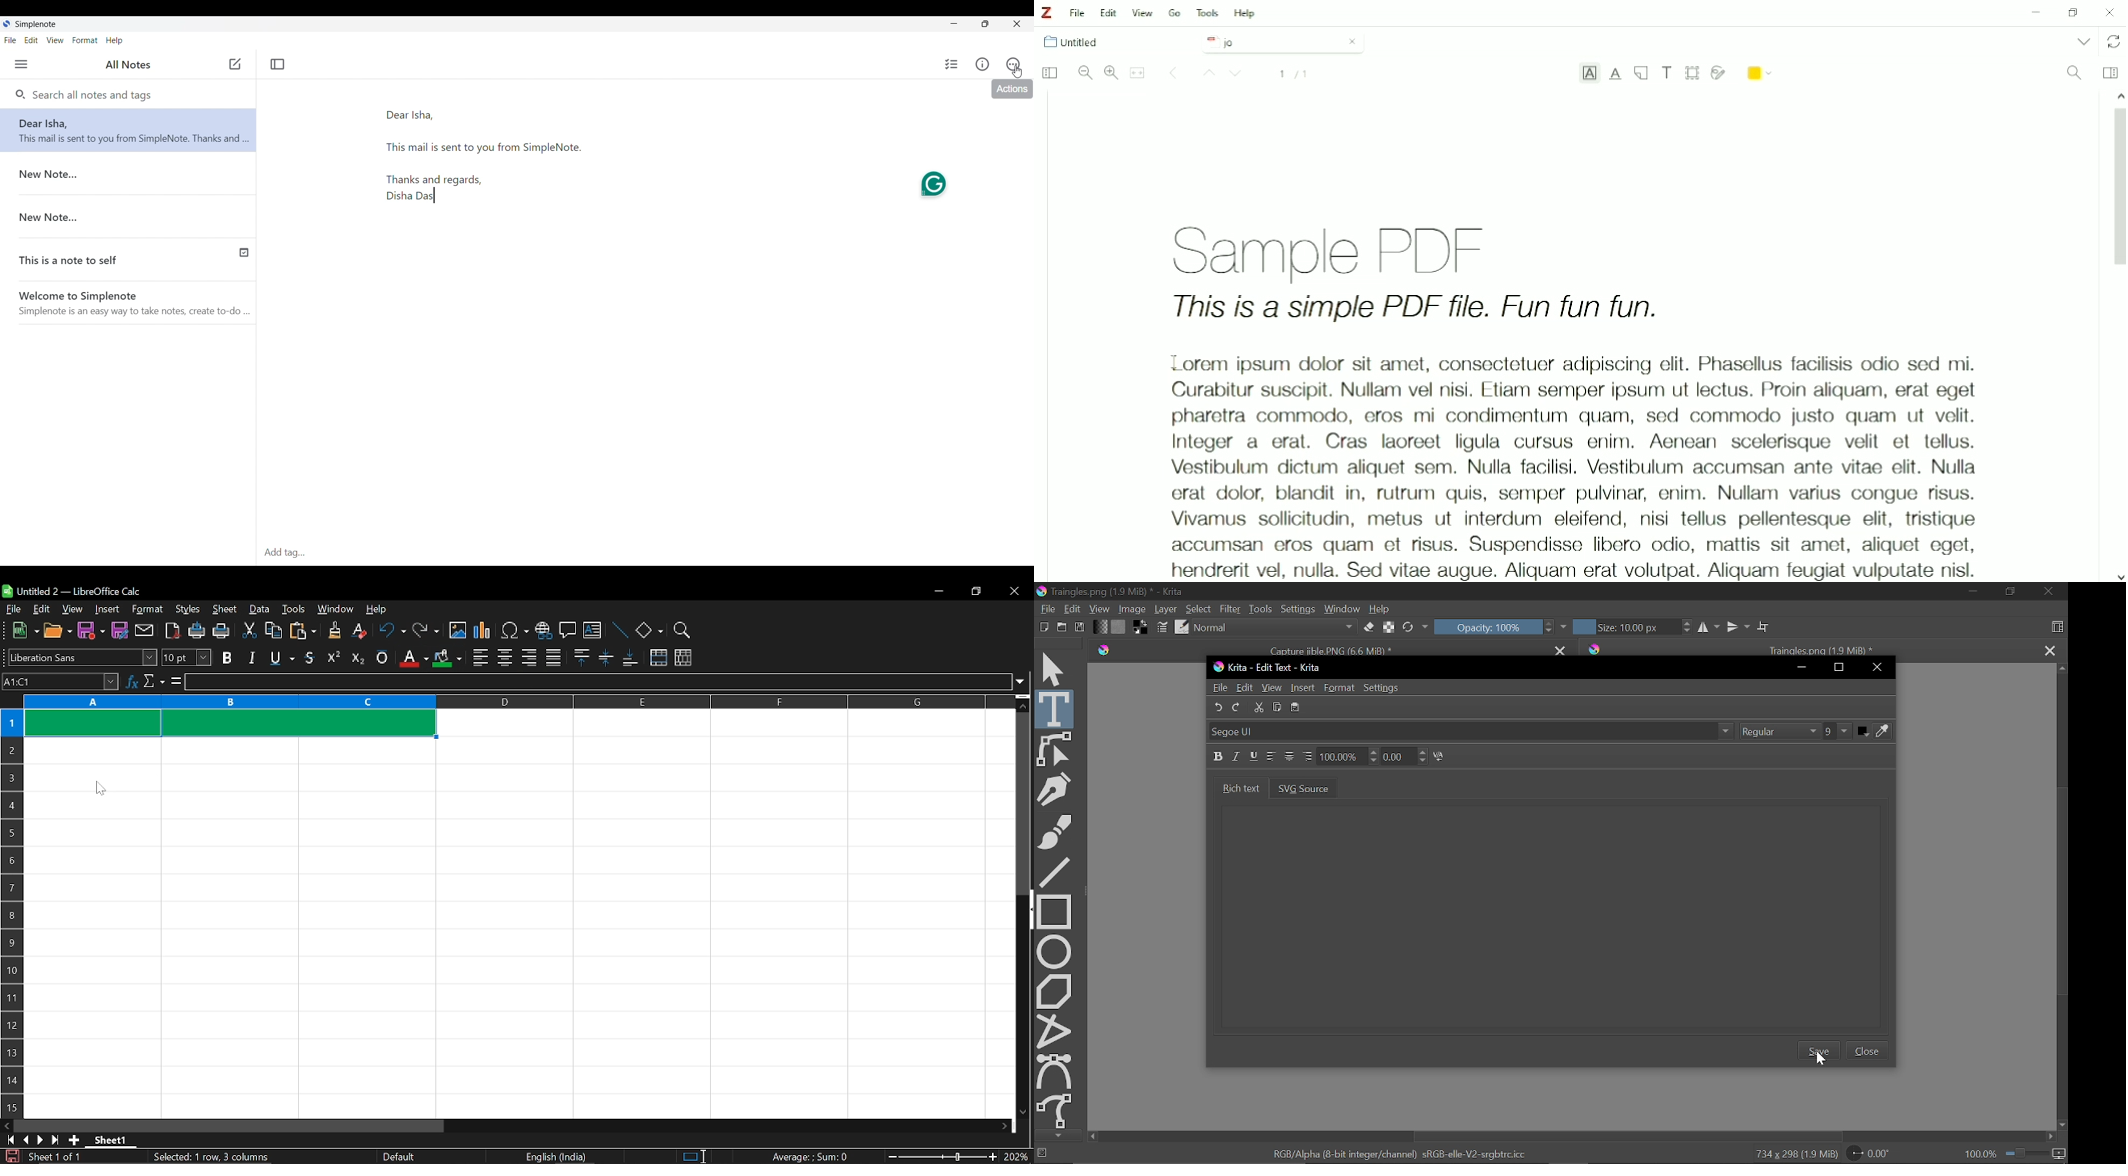 The height and width of the screenshot is (1176, 2128). What do you see at coordinates (14, 609) in the screenshot?
I see `file` at bounding box center [14, 609].